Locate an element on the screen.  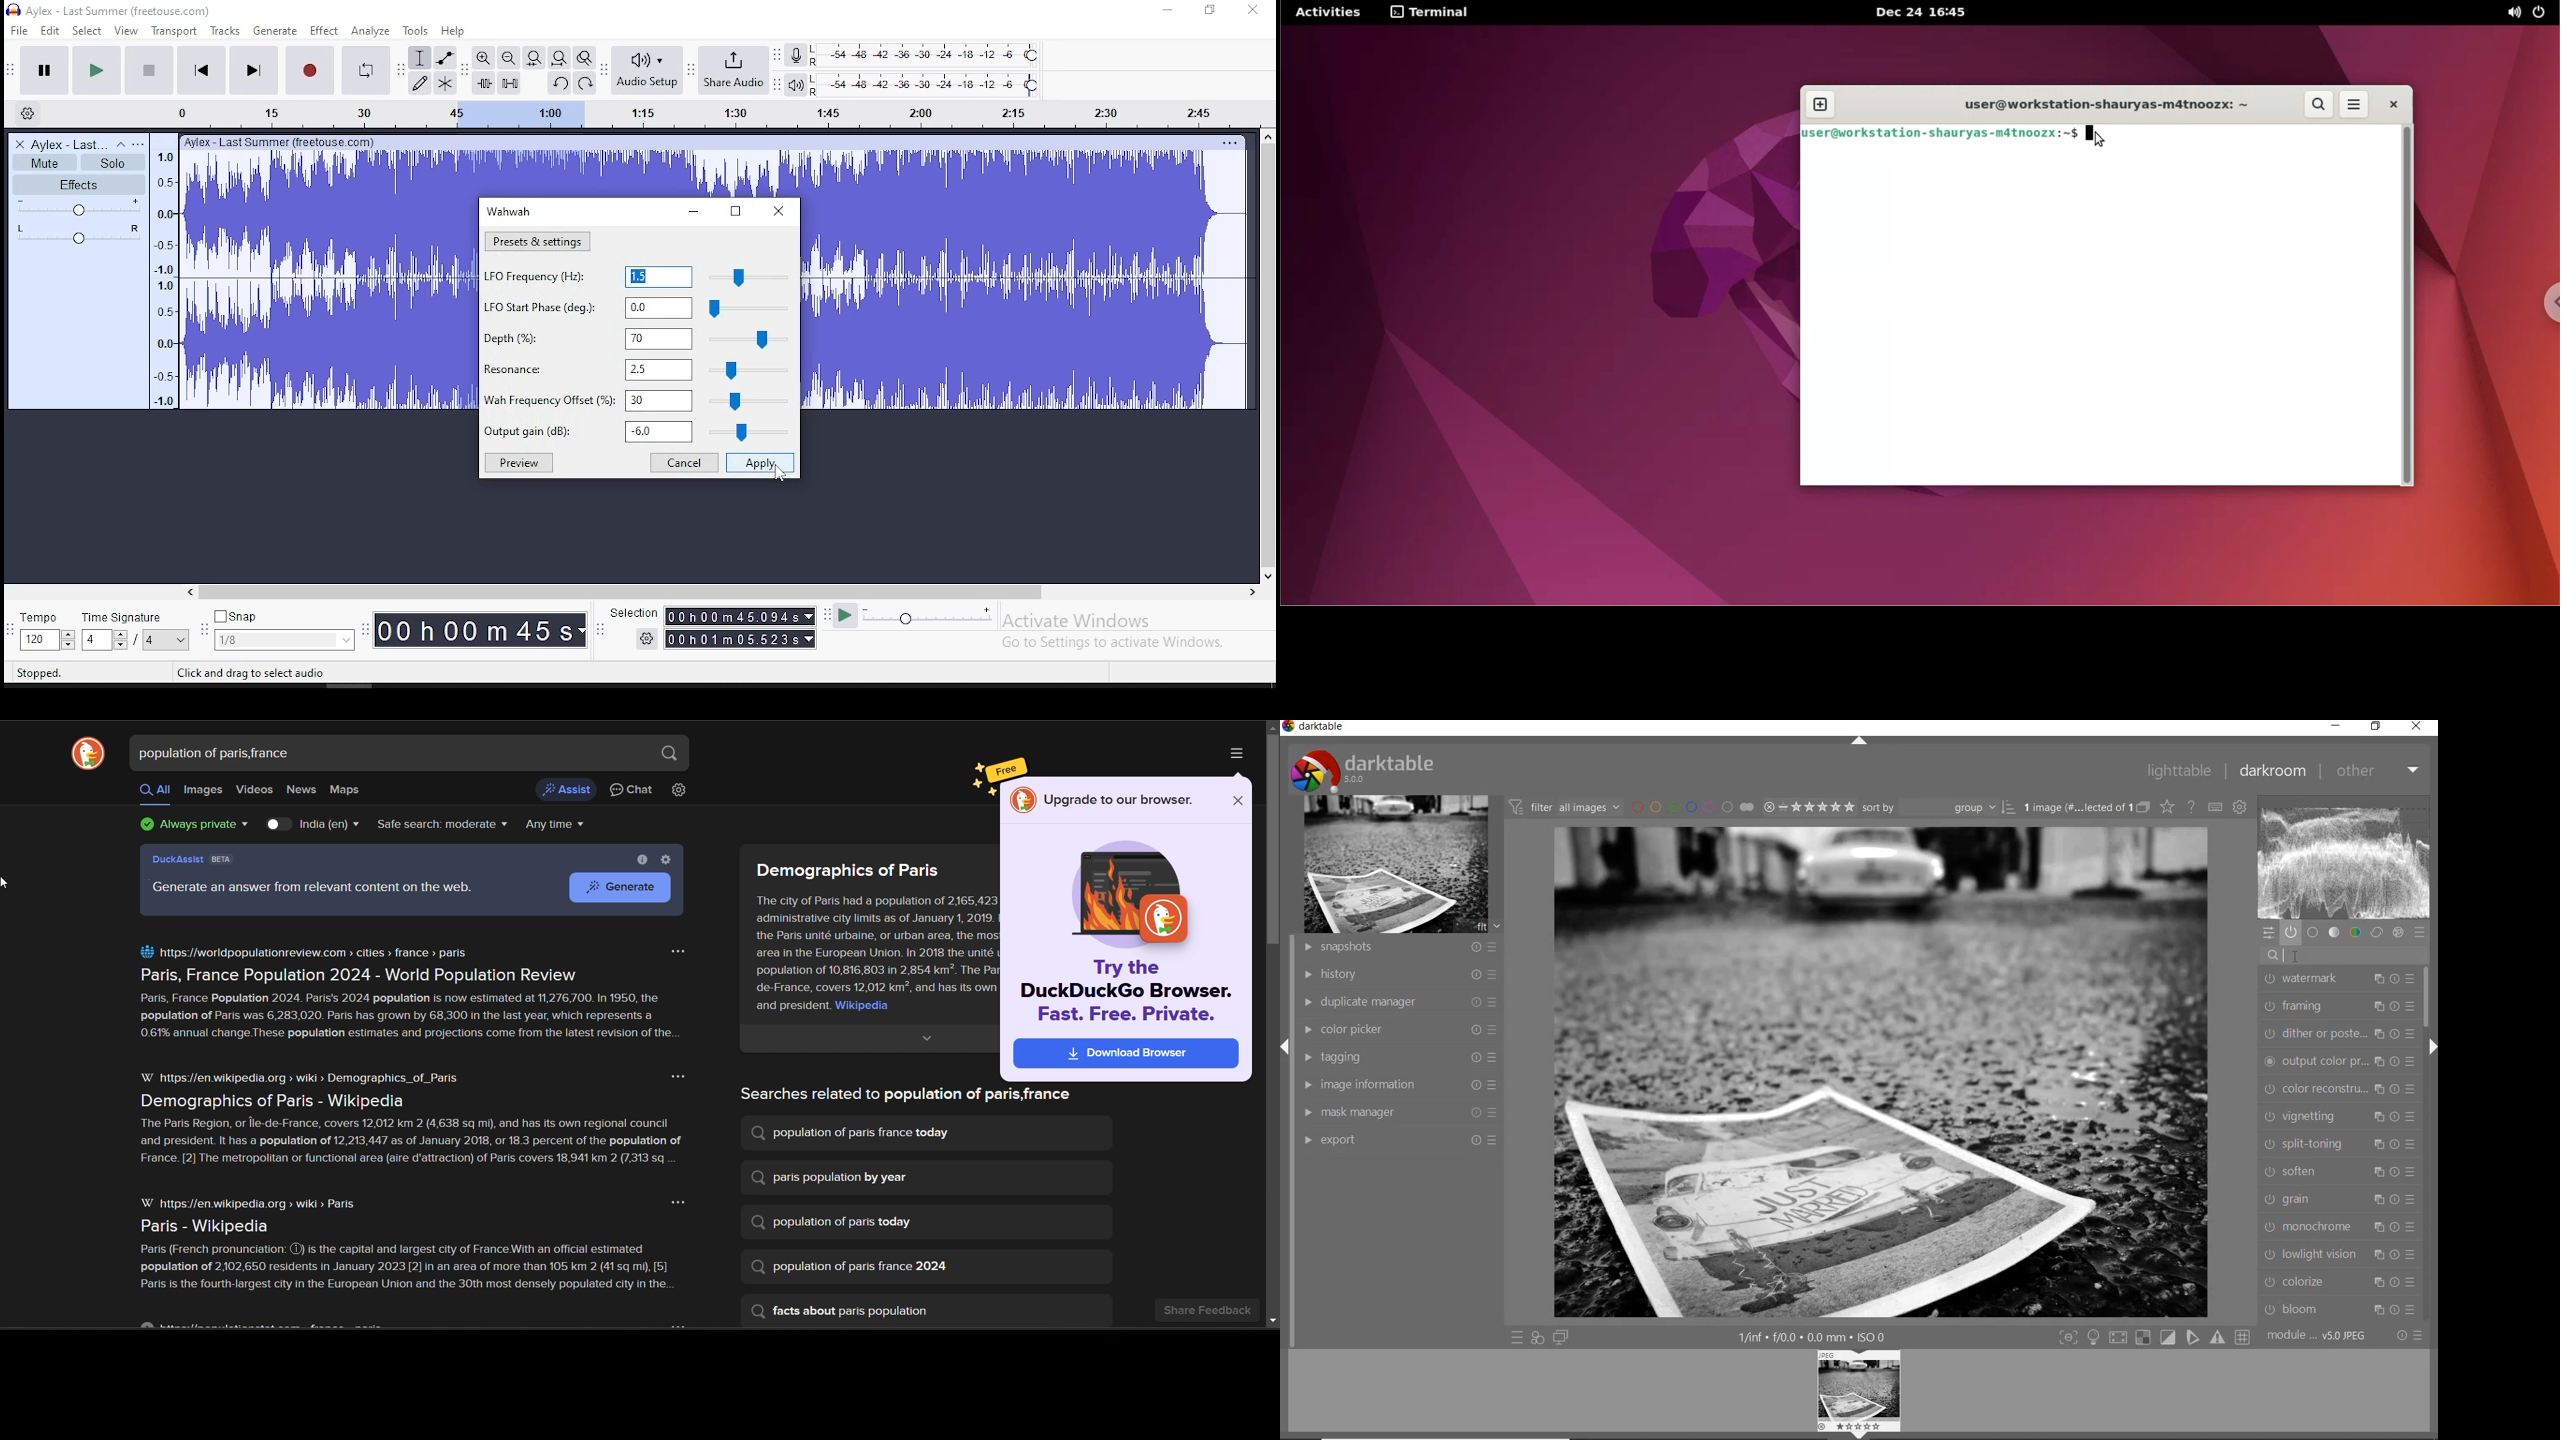
skip to end is located at coordinates (254, 71).